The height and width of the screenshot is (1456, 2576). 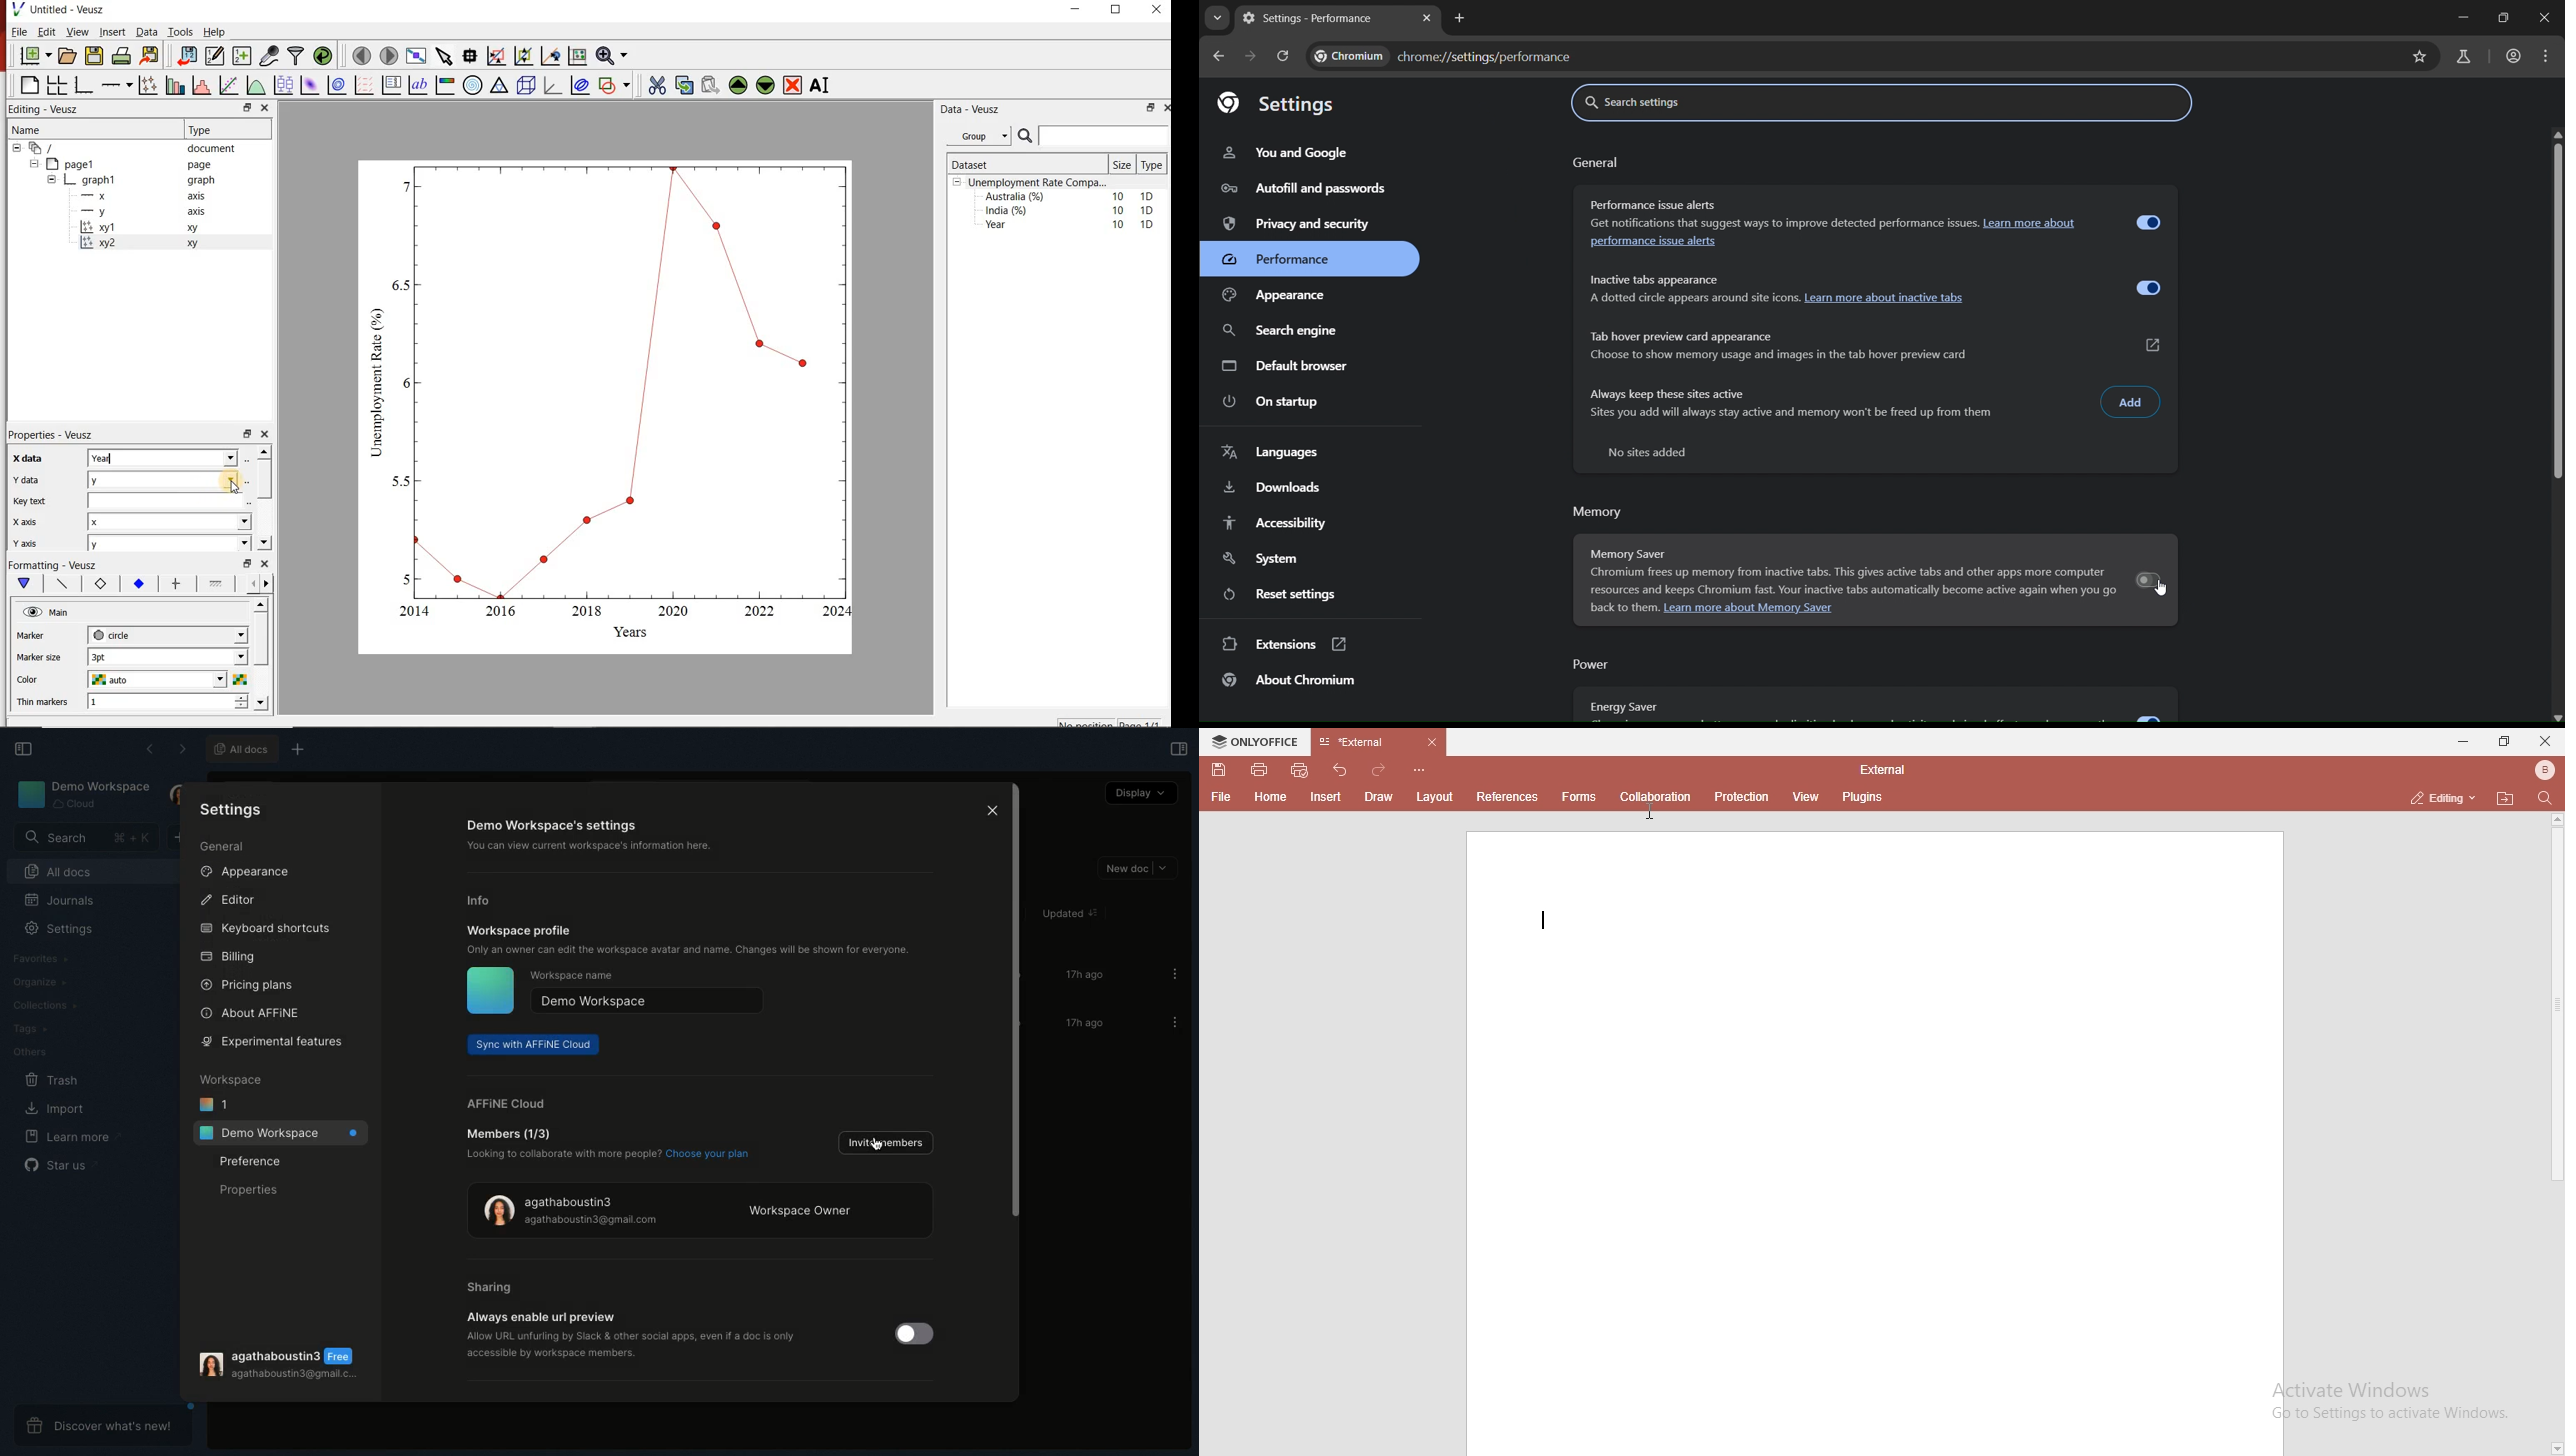 I want to click on Main, so click(x=61, y=613).